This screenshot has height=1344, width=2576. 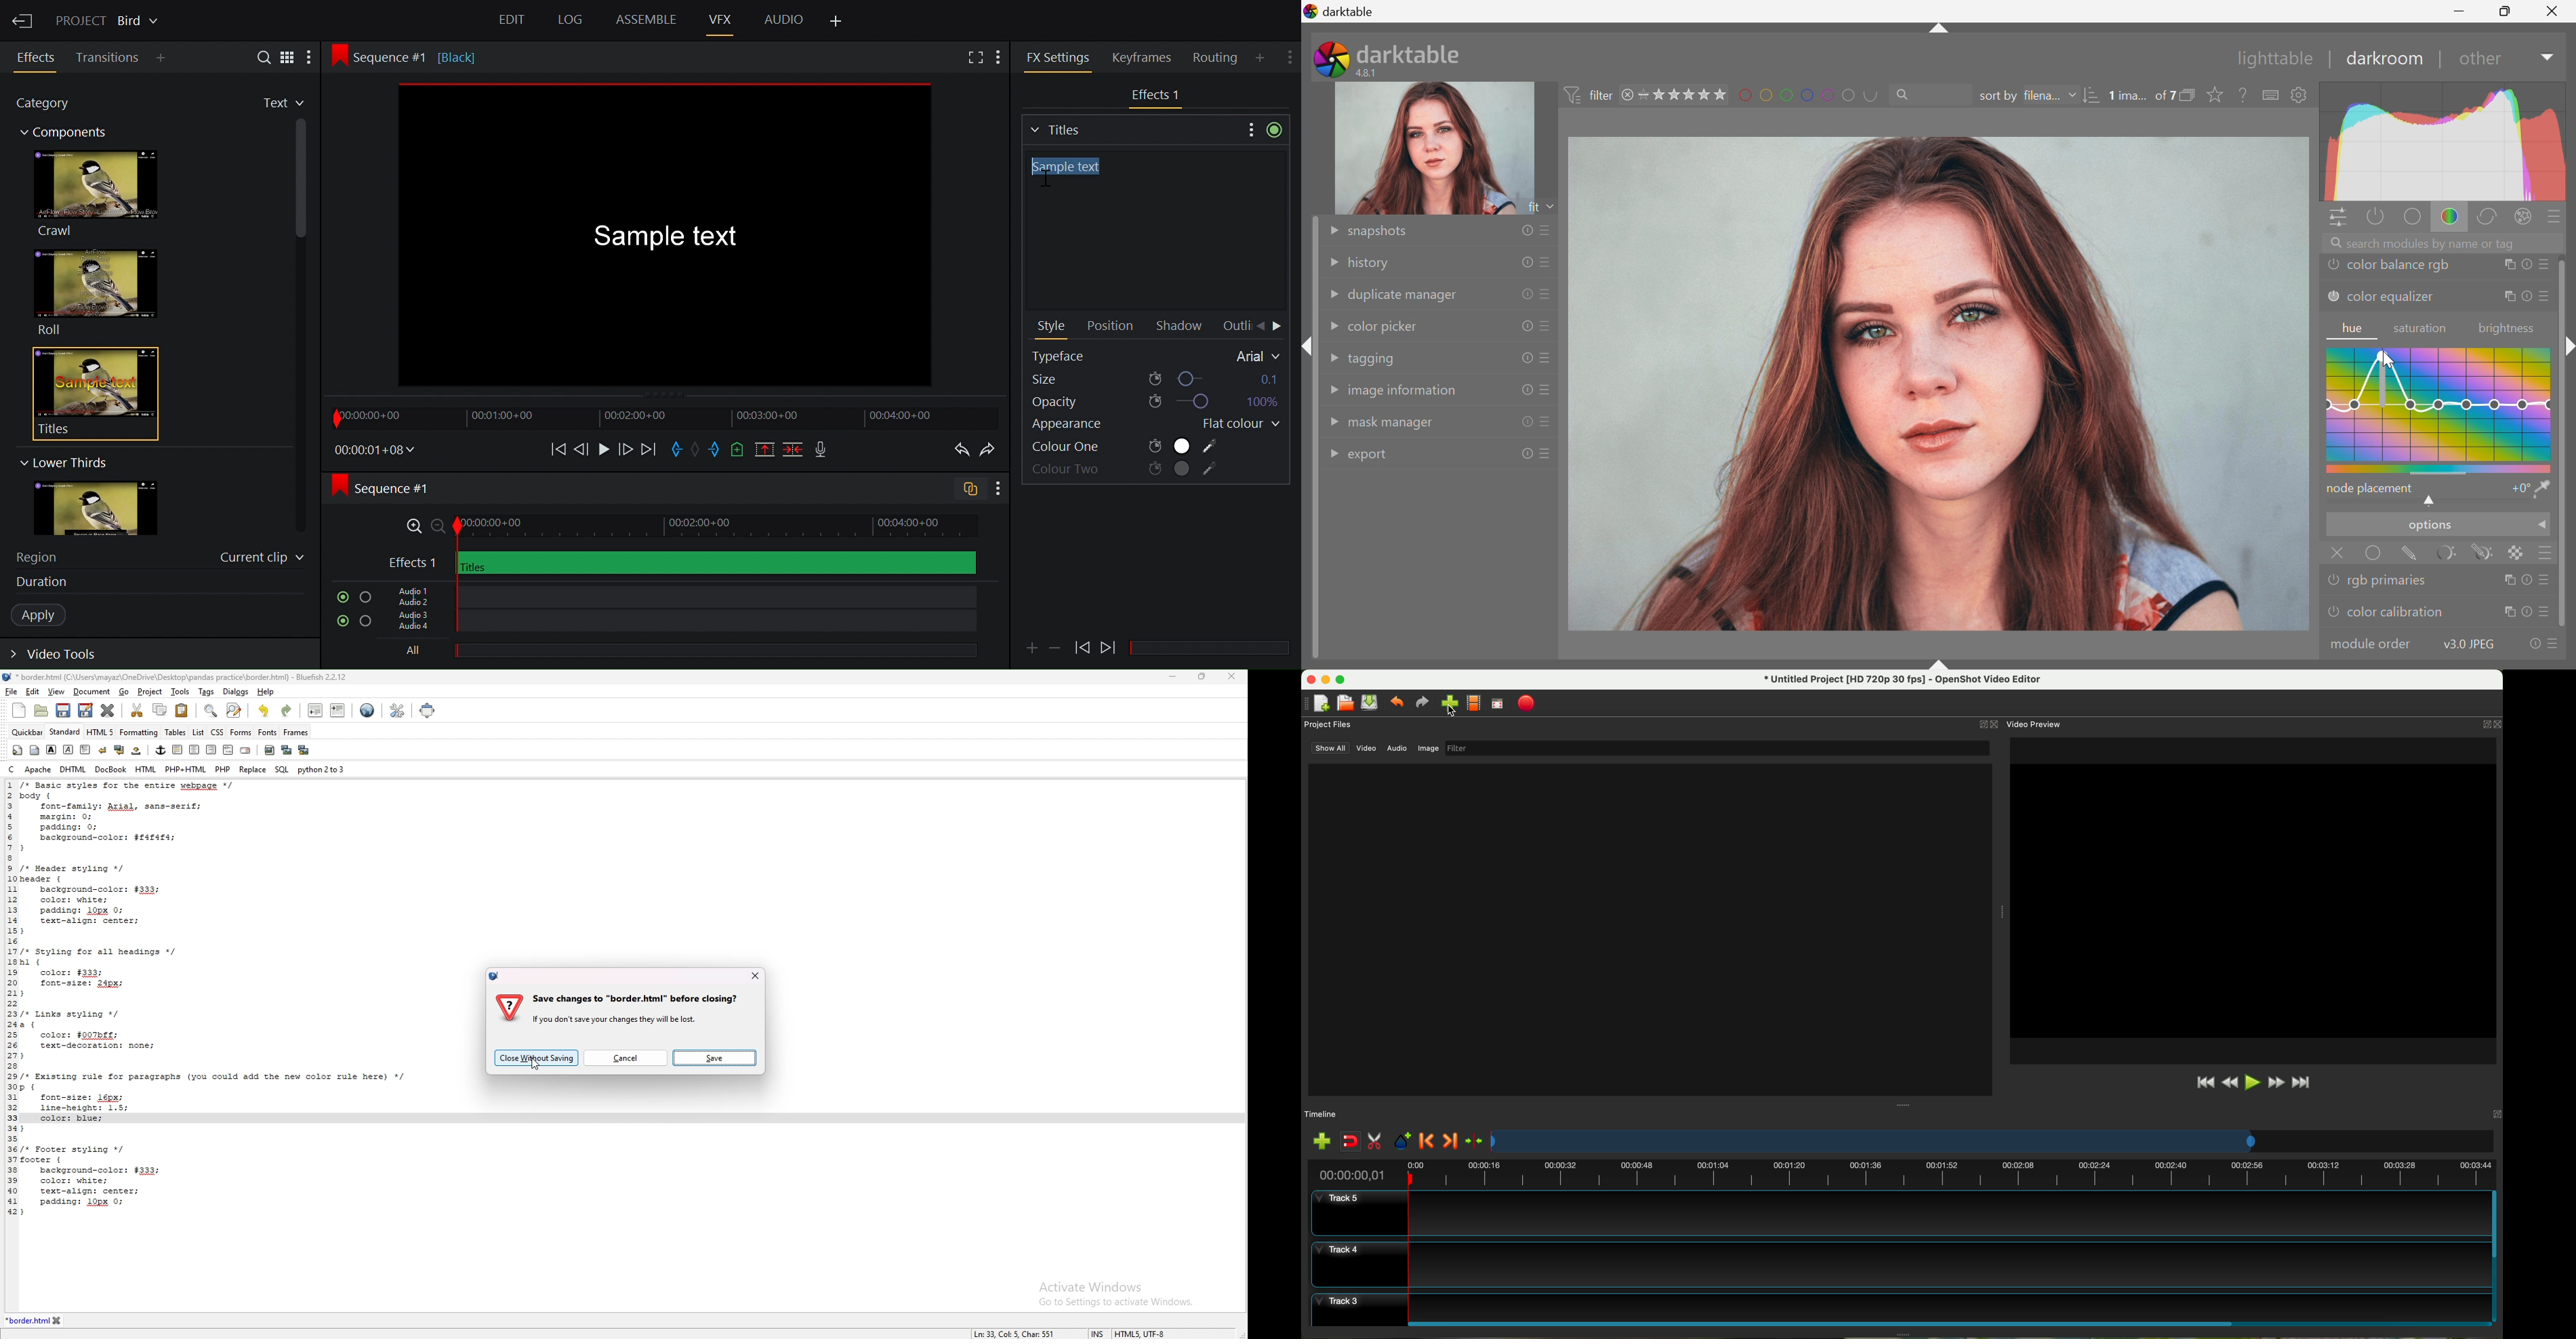 I want to click on collapse grouped images, so click(x=2192, y=94).